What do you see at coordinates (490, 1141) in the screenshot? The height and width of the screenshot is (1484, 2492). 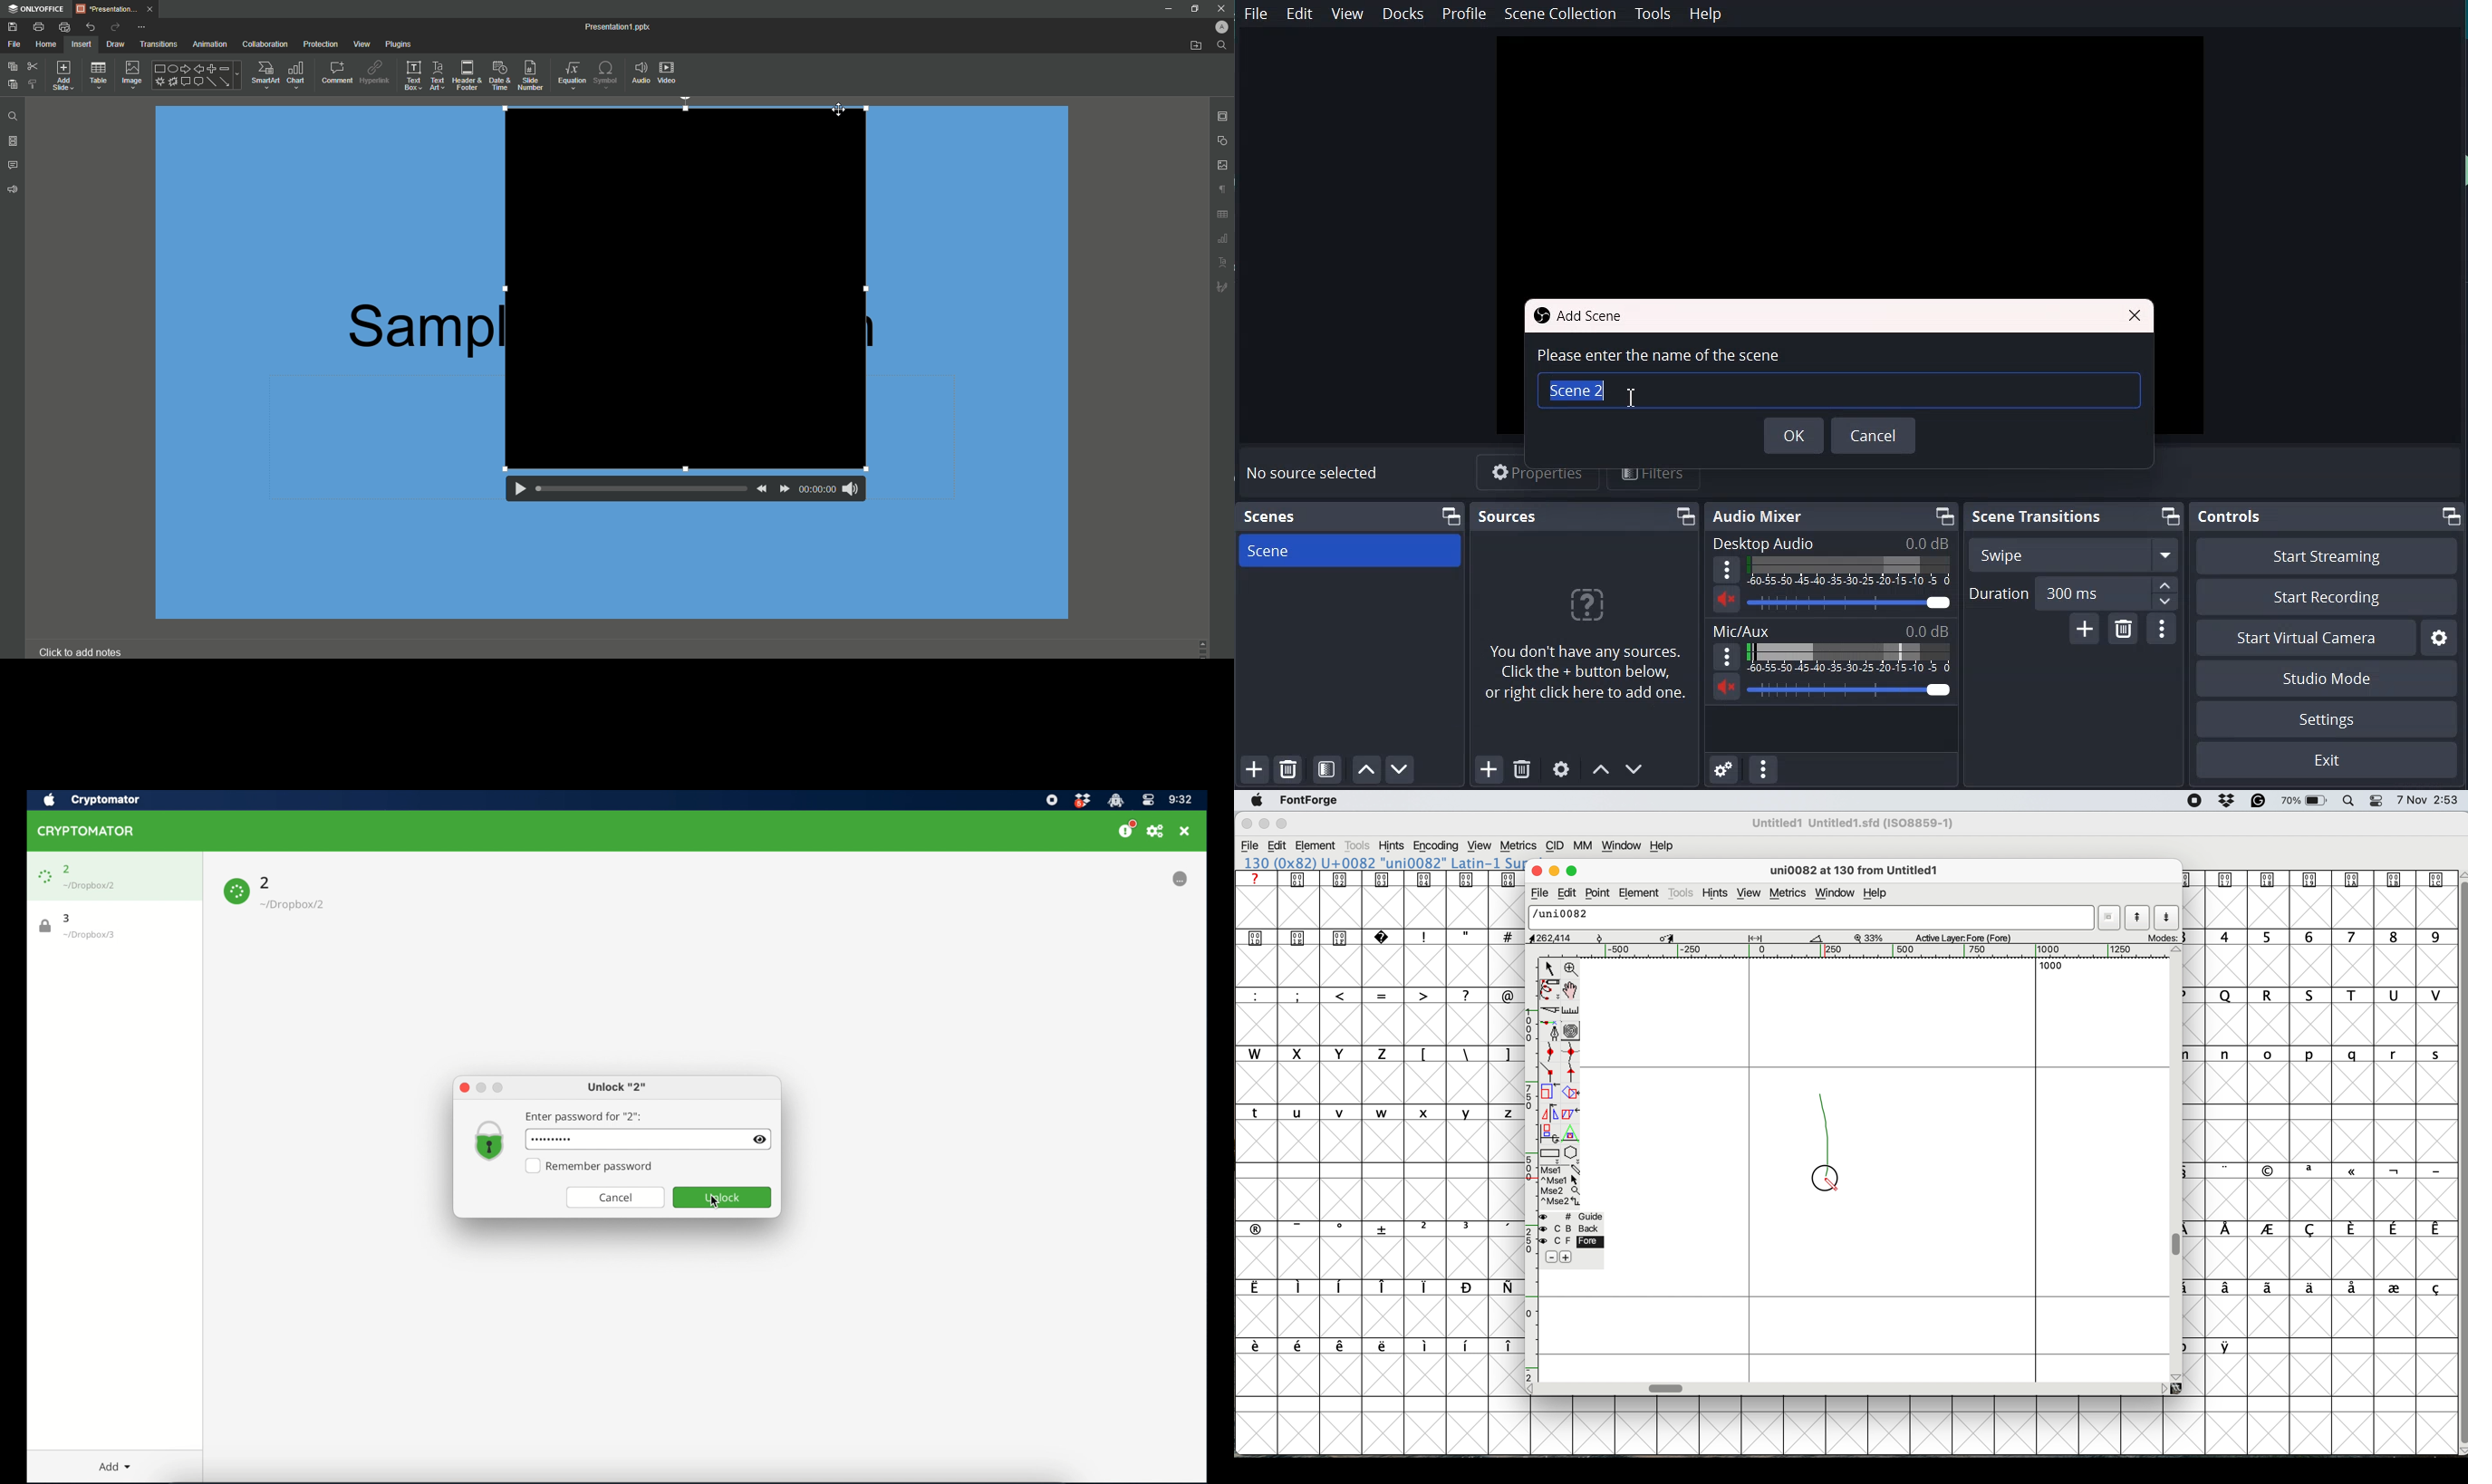 I see `vault icon` at bounding box center [490, 1141].